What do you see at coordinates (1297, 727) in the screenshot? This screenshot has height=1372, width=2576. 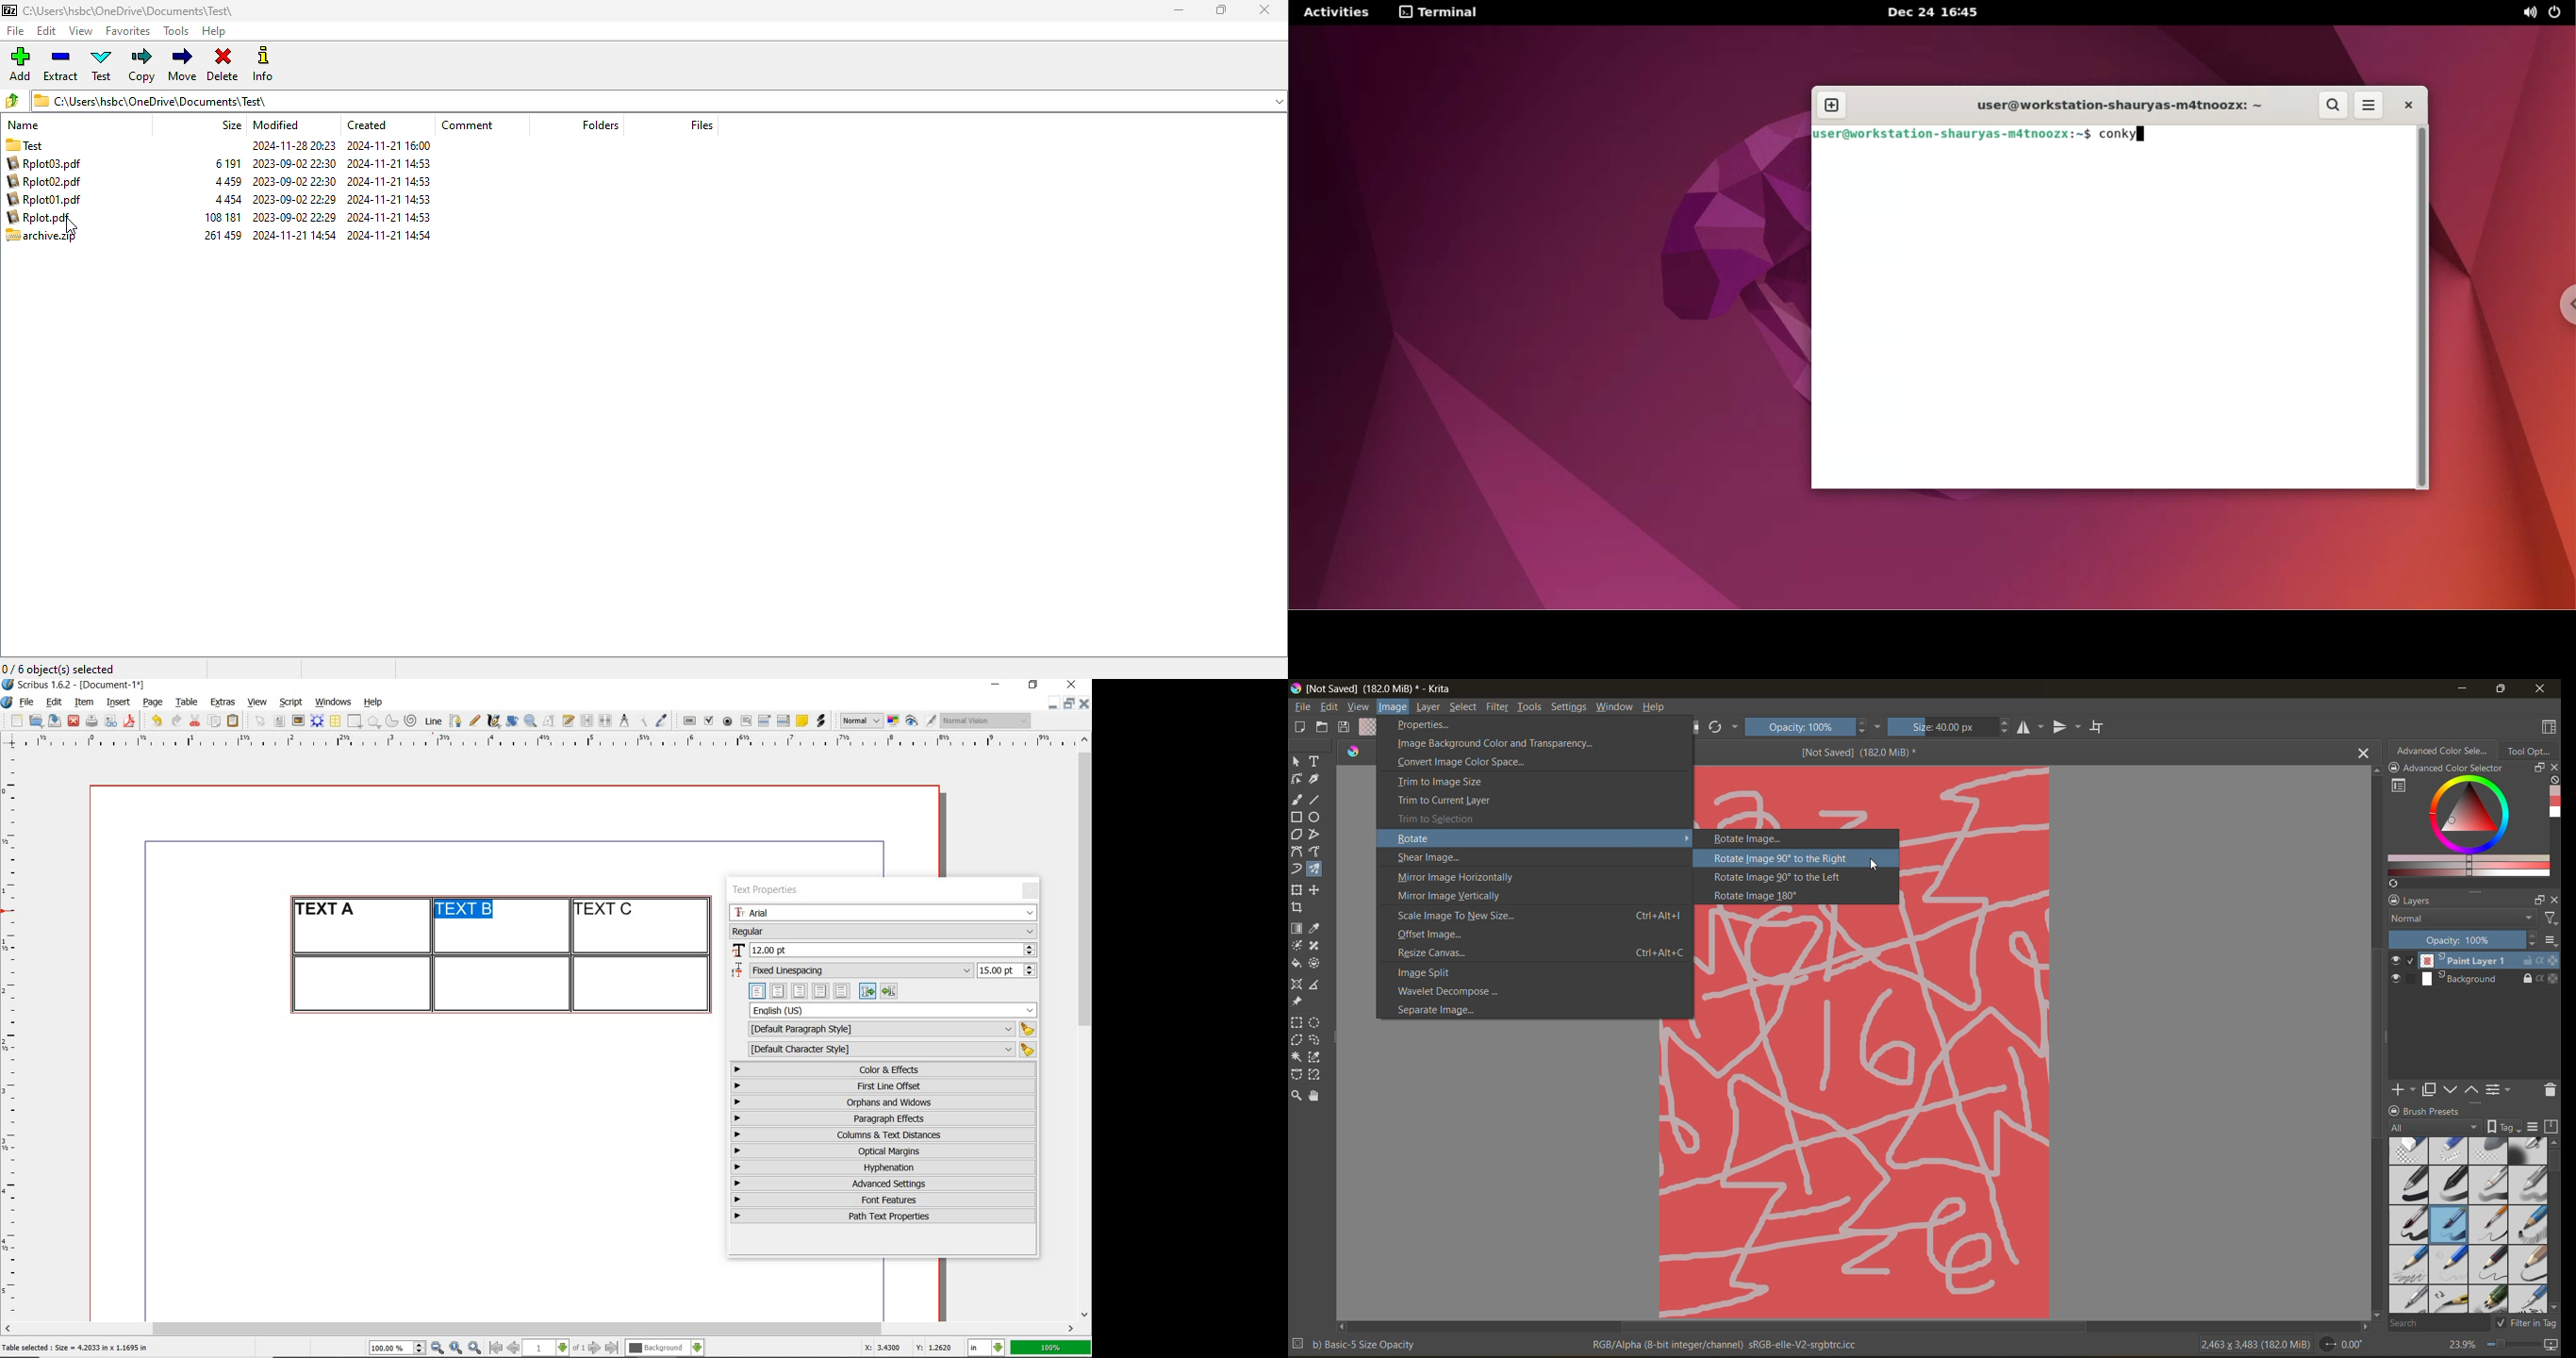 I see `create` at bounding box center [1297, 727].